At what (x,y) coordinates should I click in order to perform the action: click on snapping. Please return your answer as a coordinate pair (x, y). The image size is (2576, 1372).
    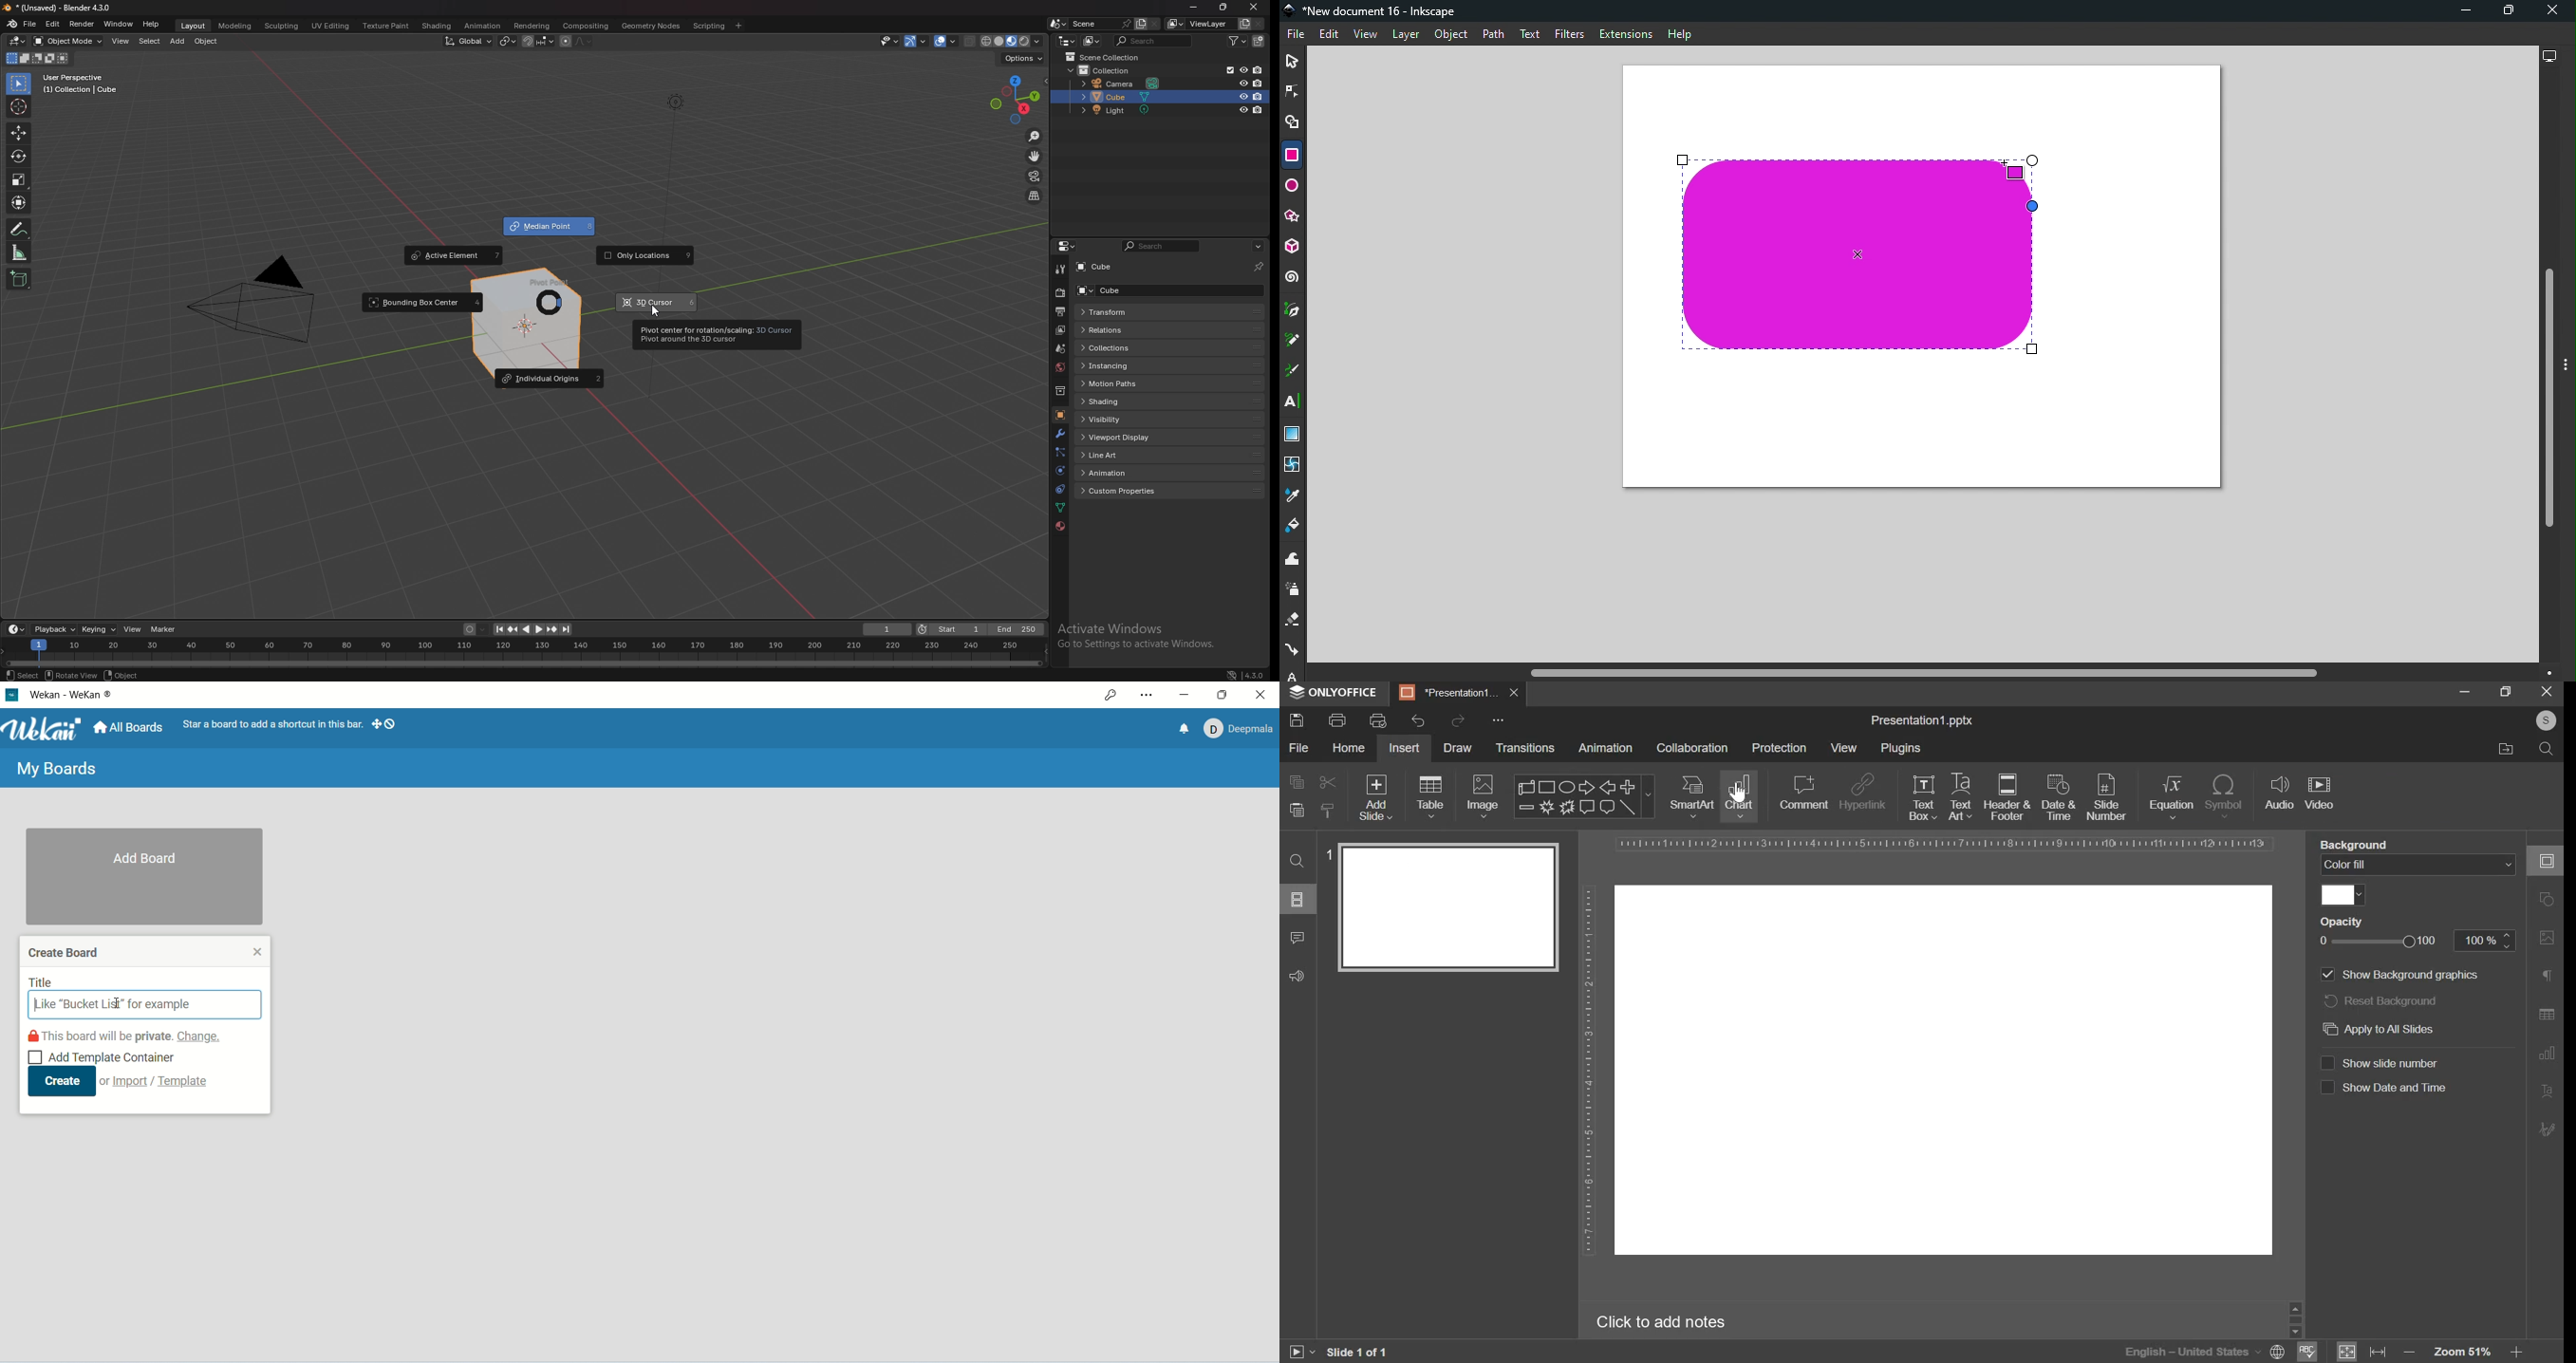
    Looking at the image, I should click on (539, 41).